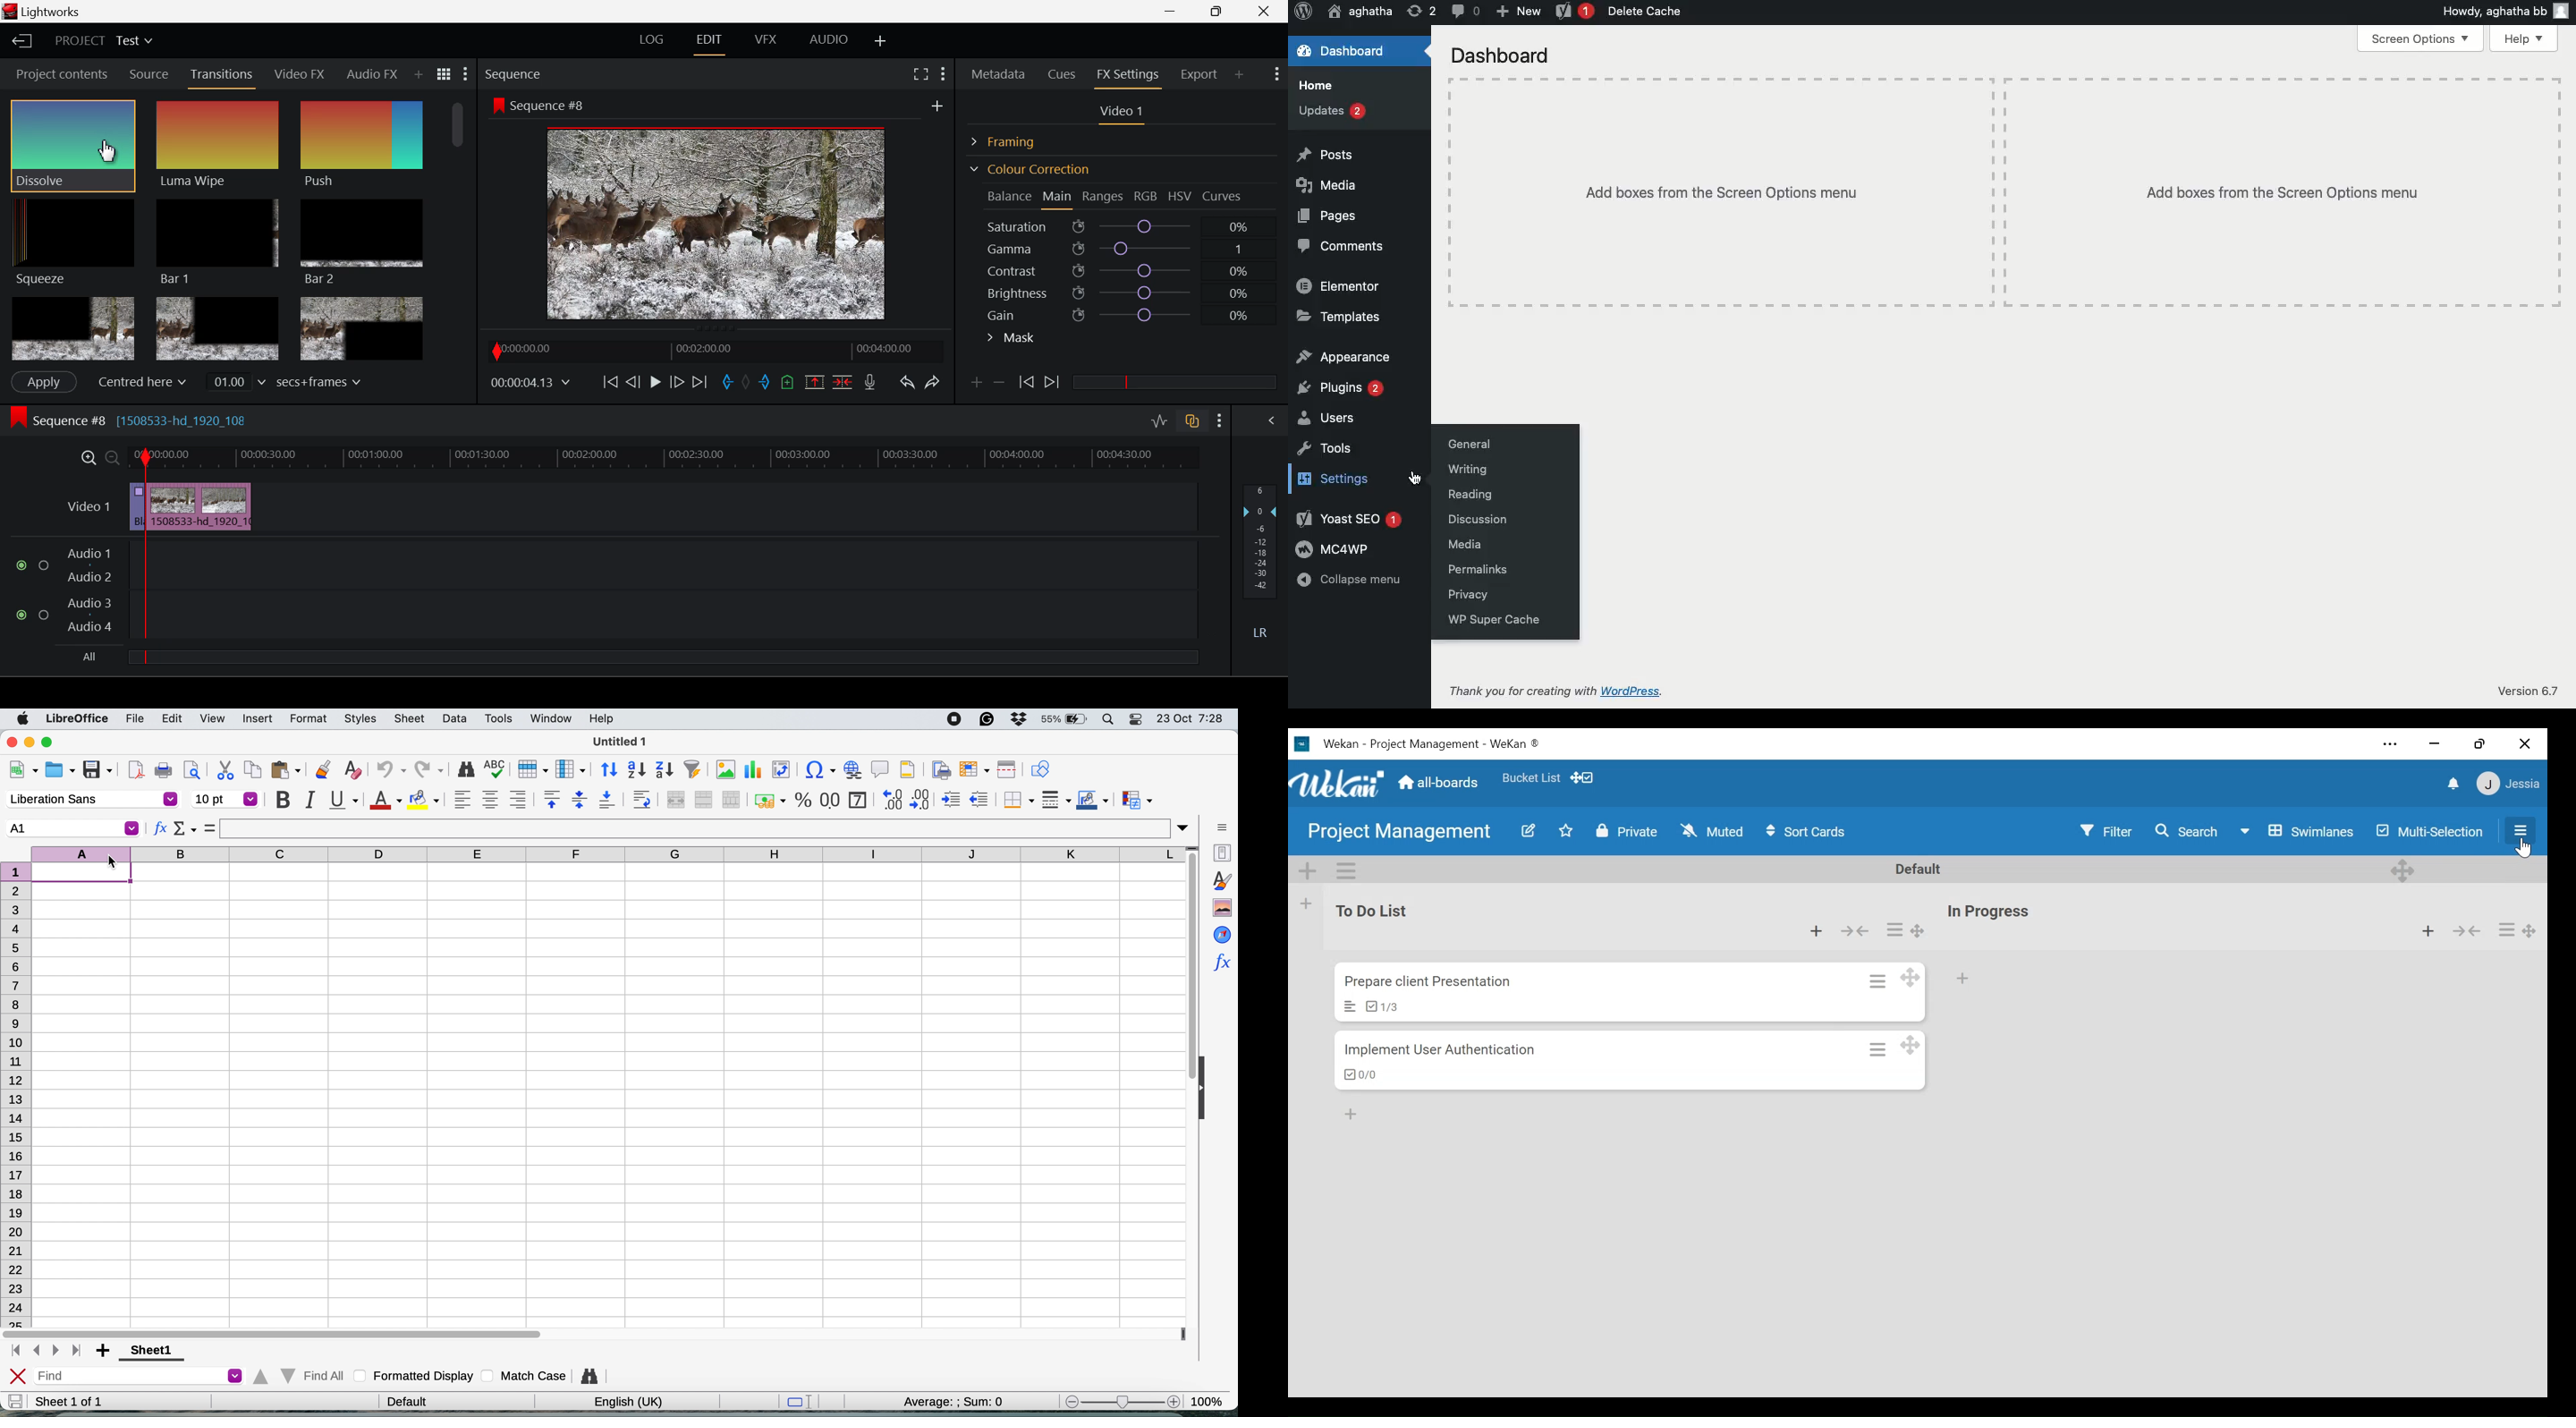 This screenshot has width=2576, height=1428. I want to click on Plugins, so click(1340, 388).